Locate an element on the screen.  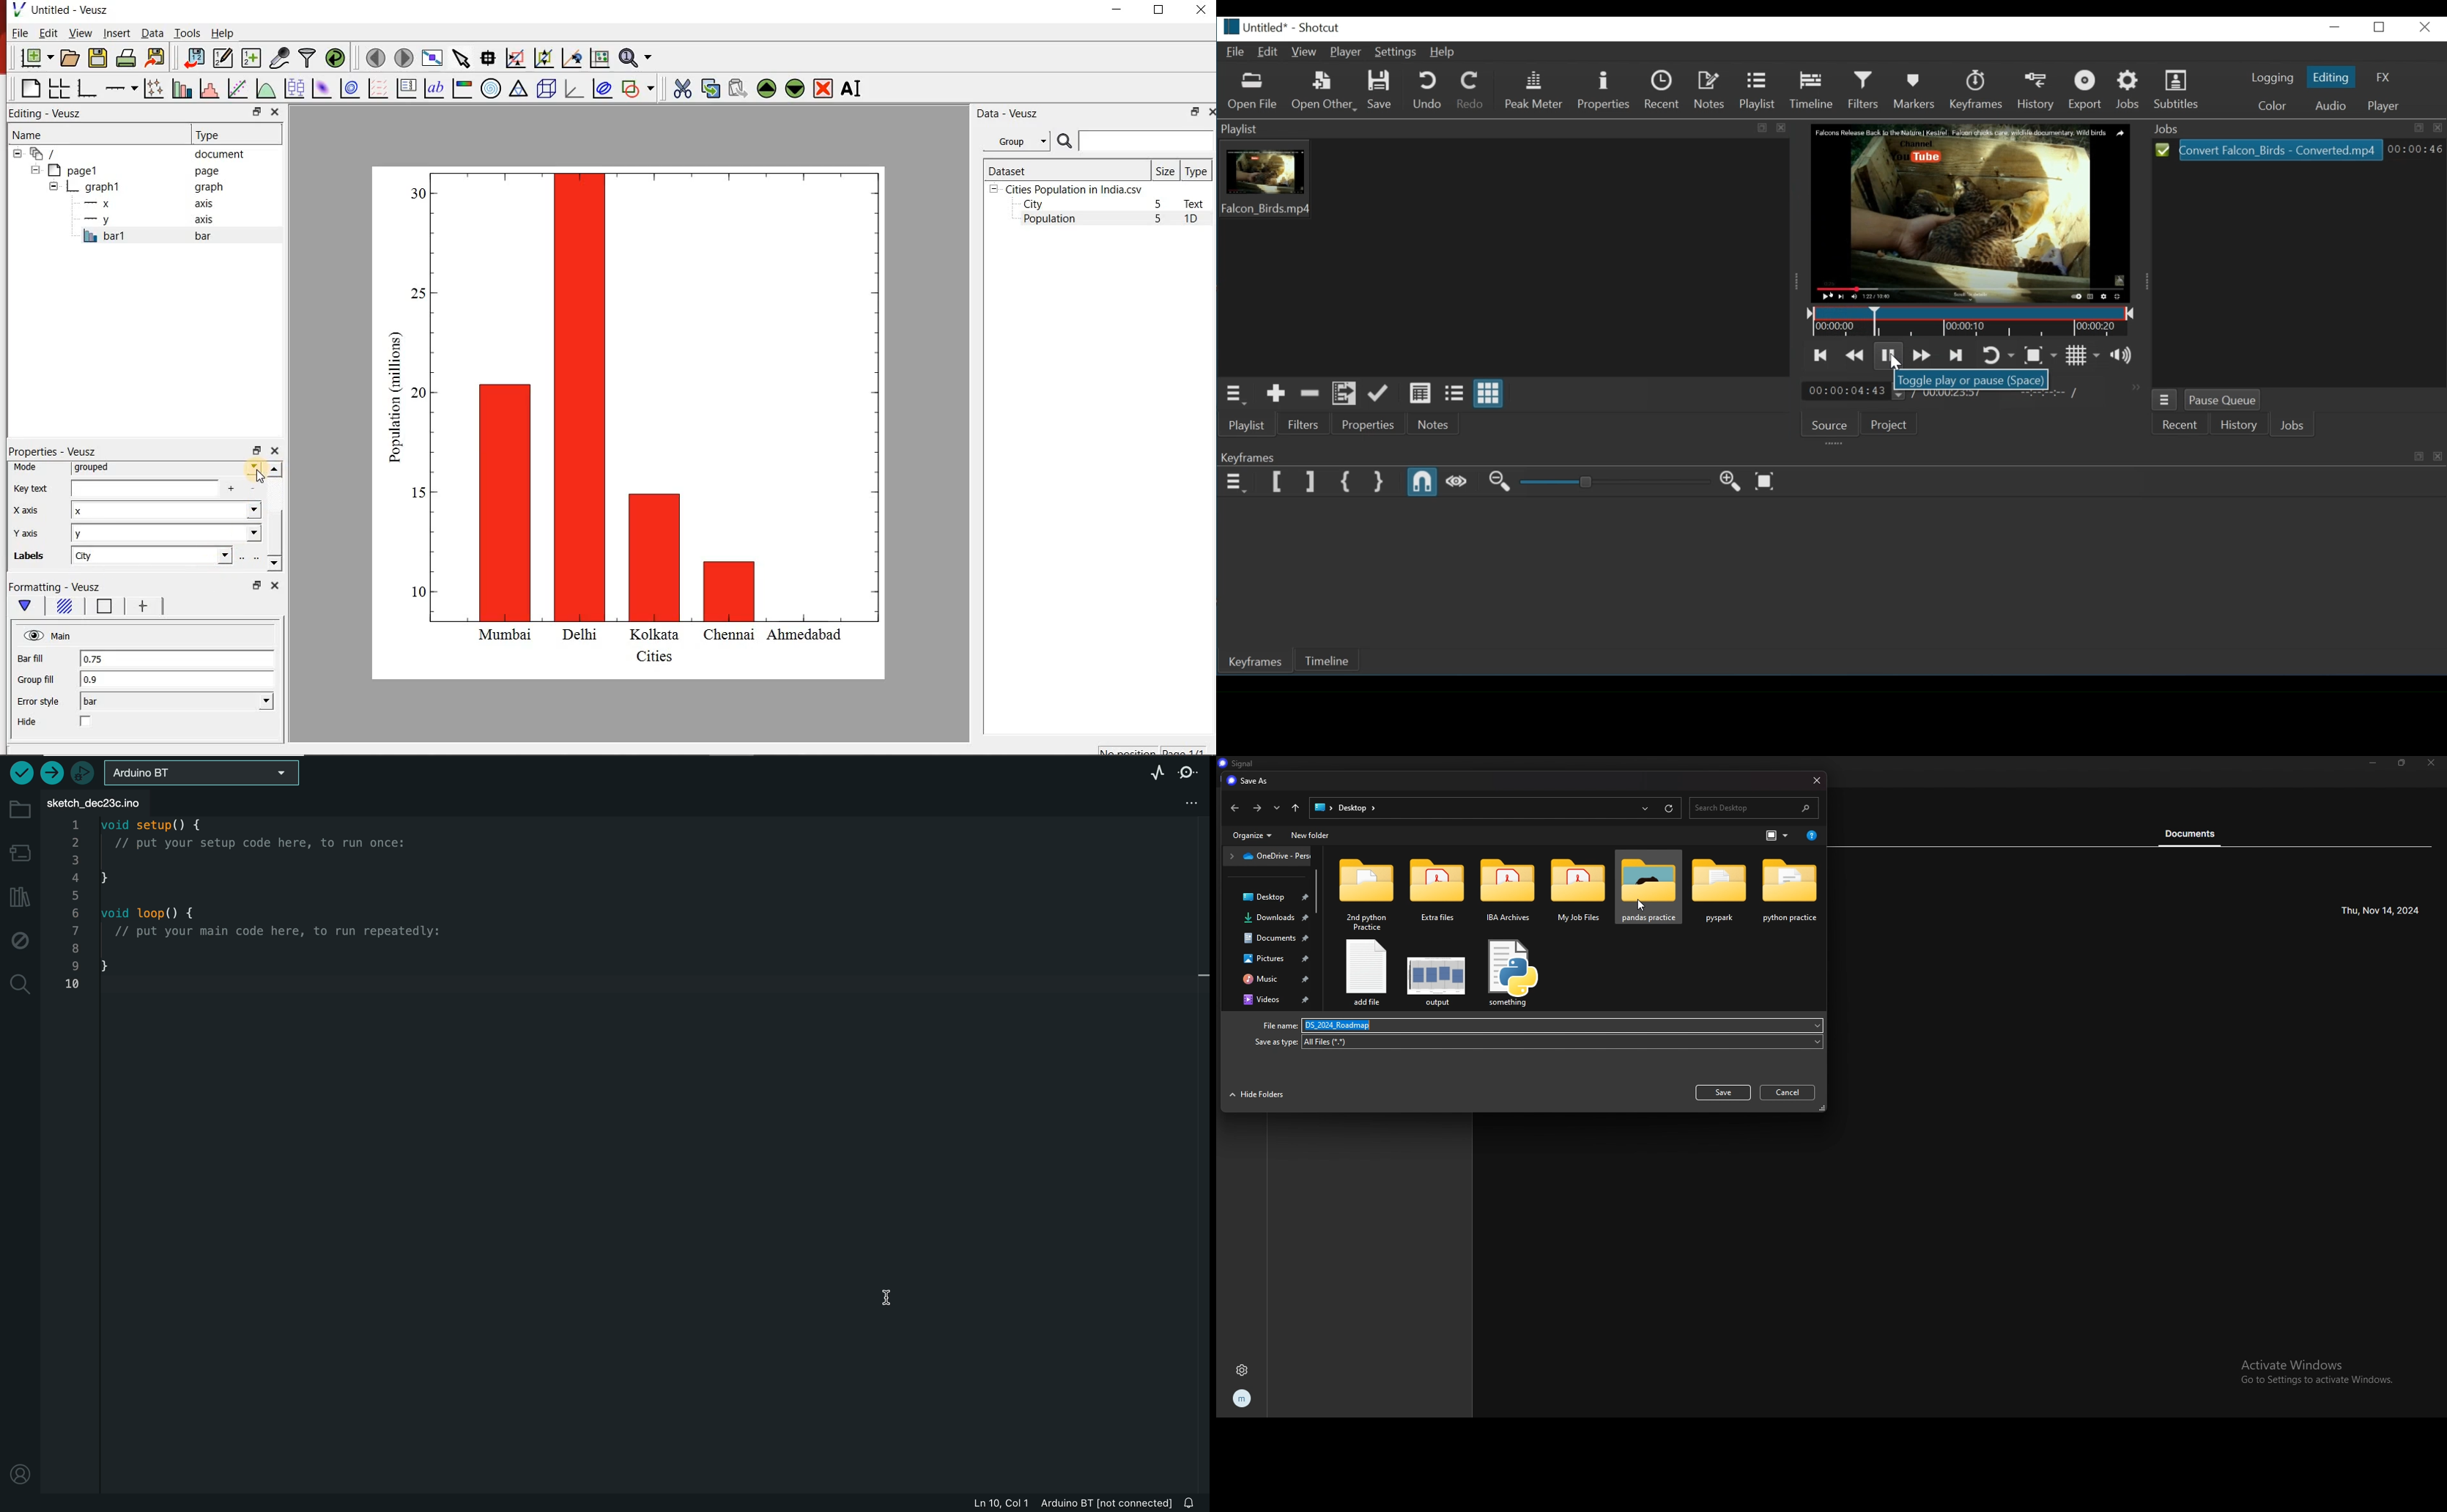
file is located at coordinates (1436, 975).